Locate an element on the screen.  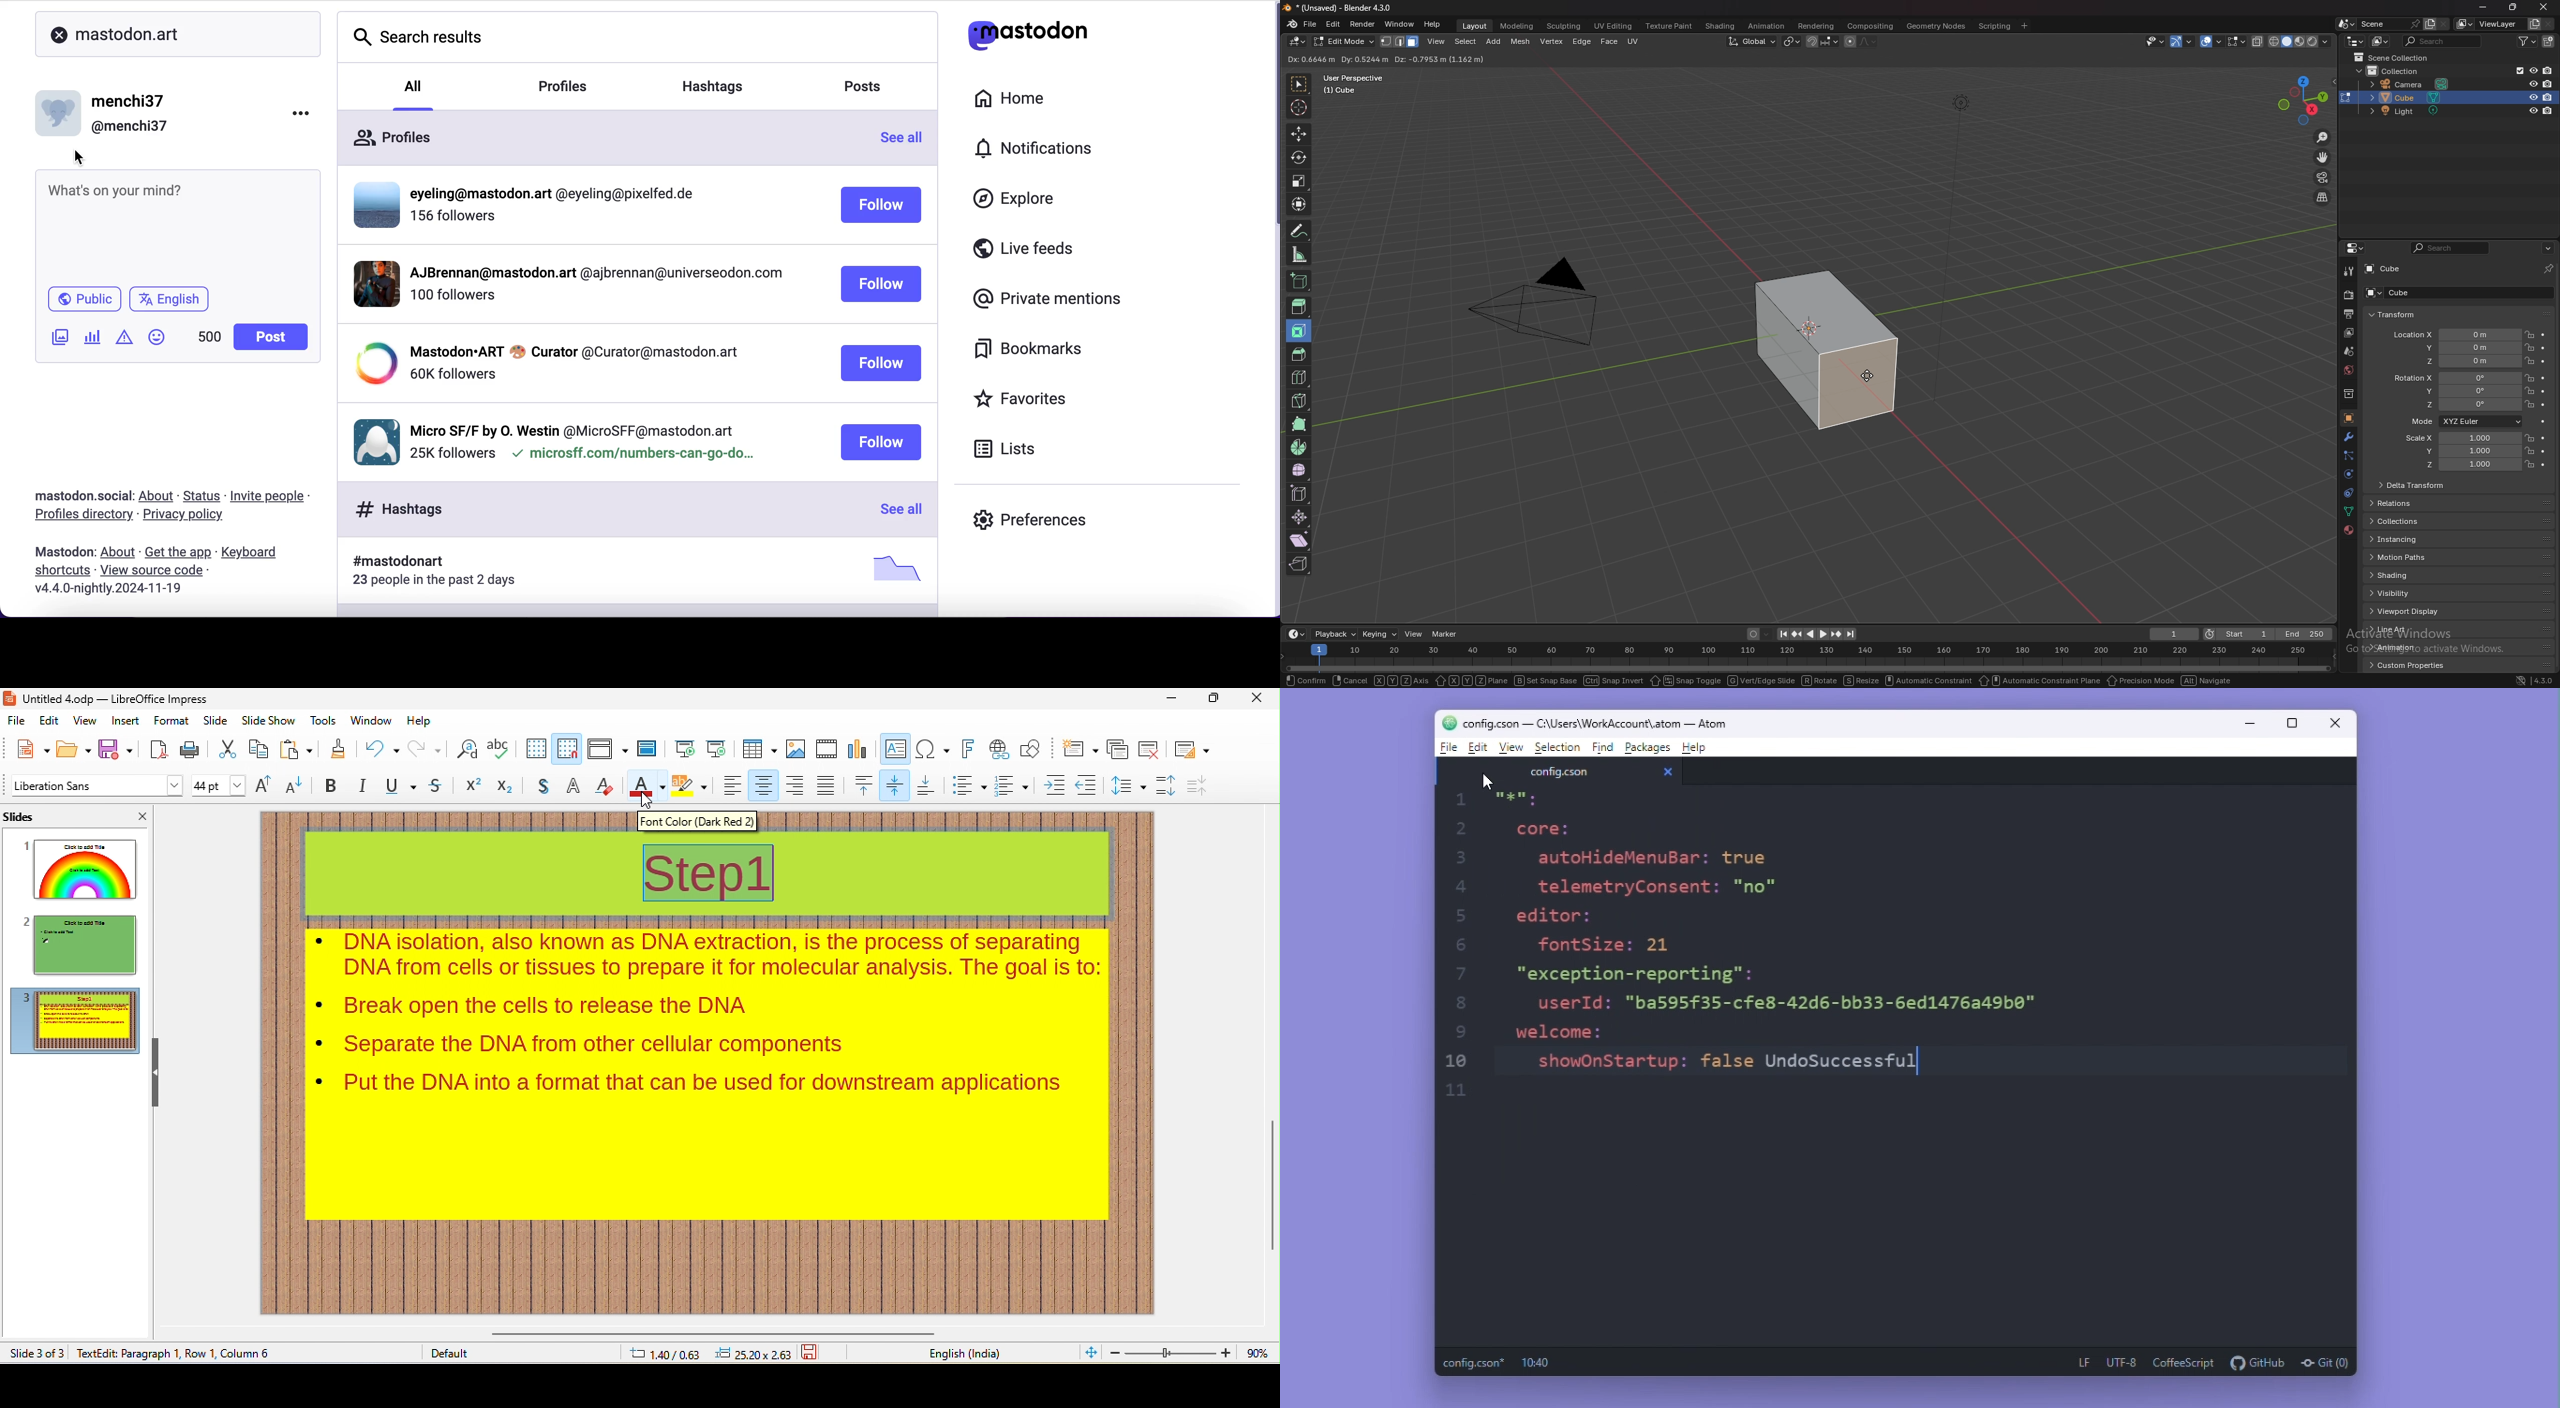
explore is located at coordinates (1014, 199).